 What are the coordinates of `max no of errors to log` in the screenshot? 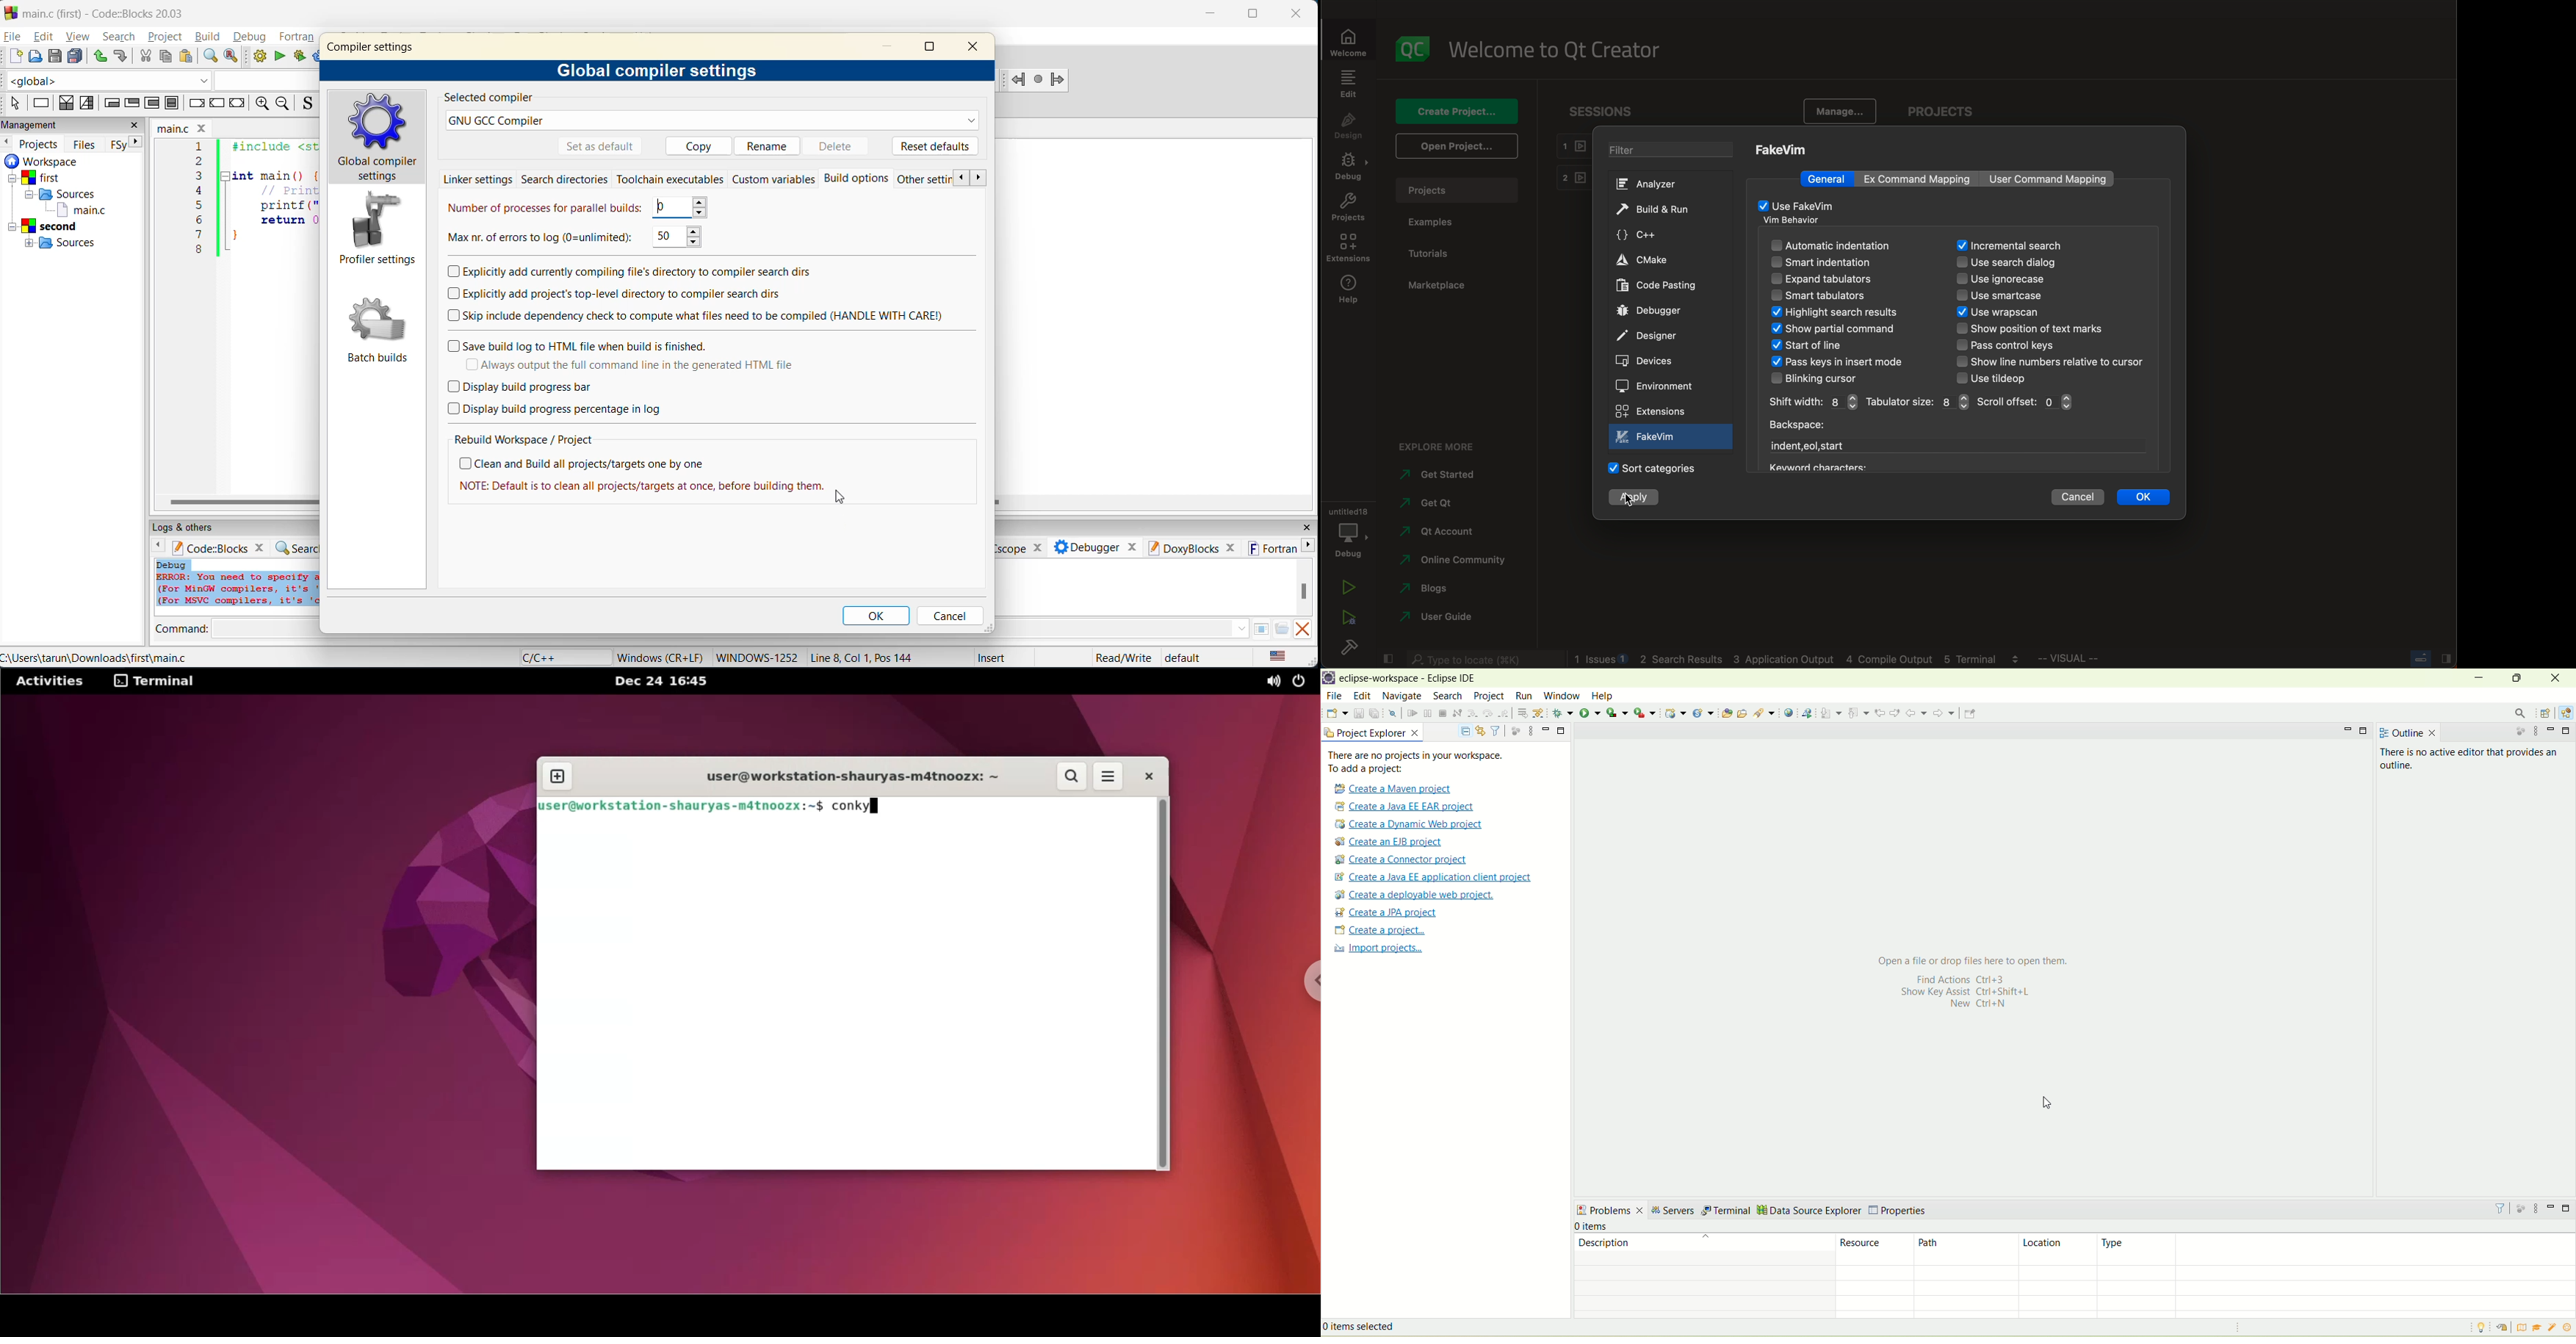 It's located at (578, 237).